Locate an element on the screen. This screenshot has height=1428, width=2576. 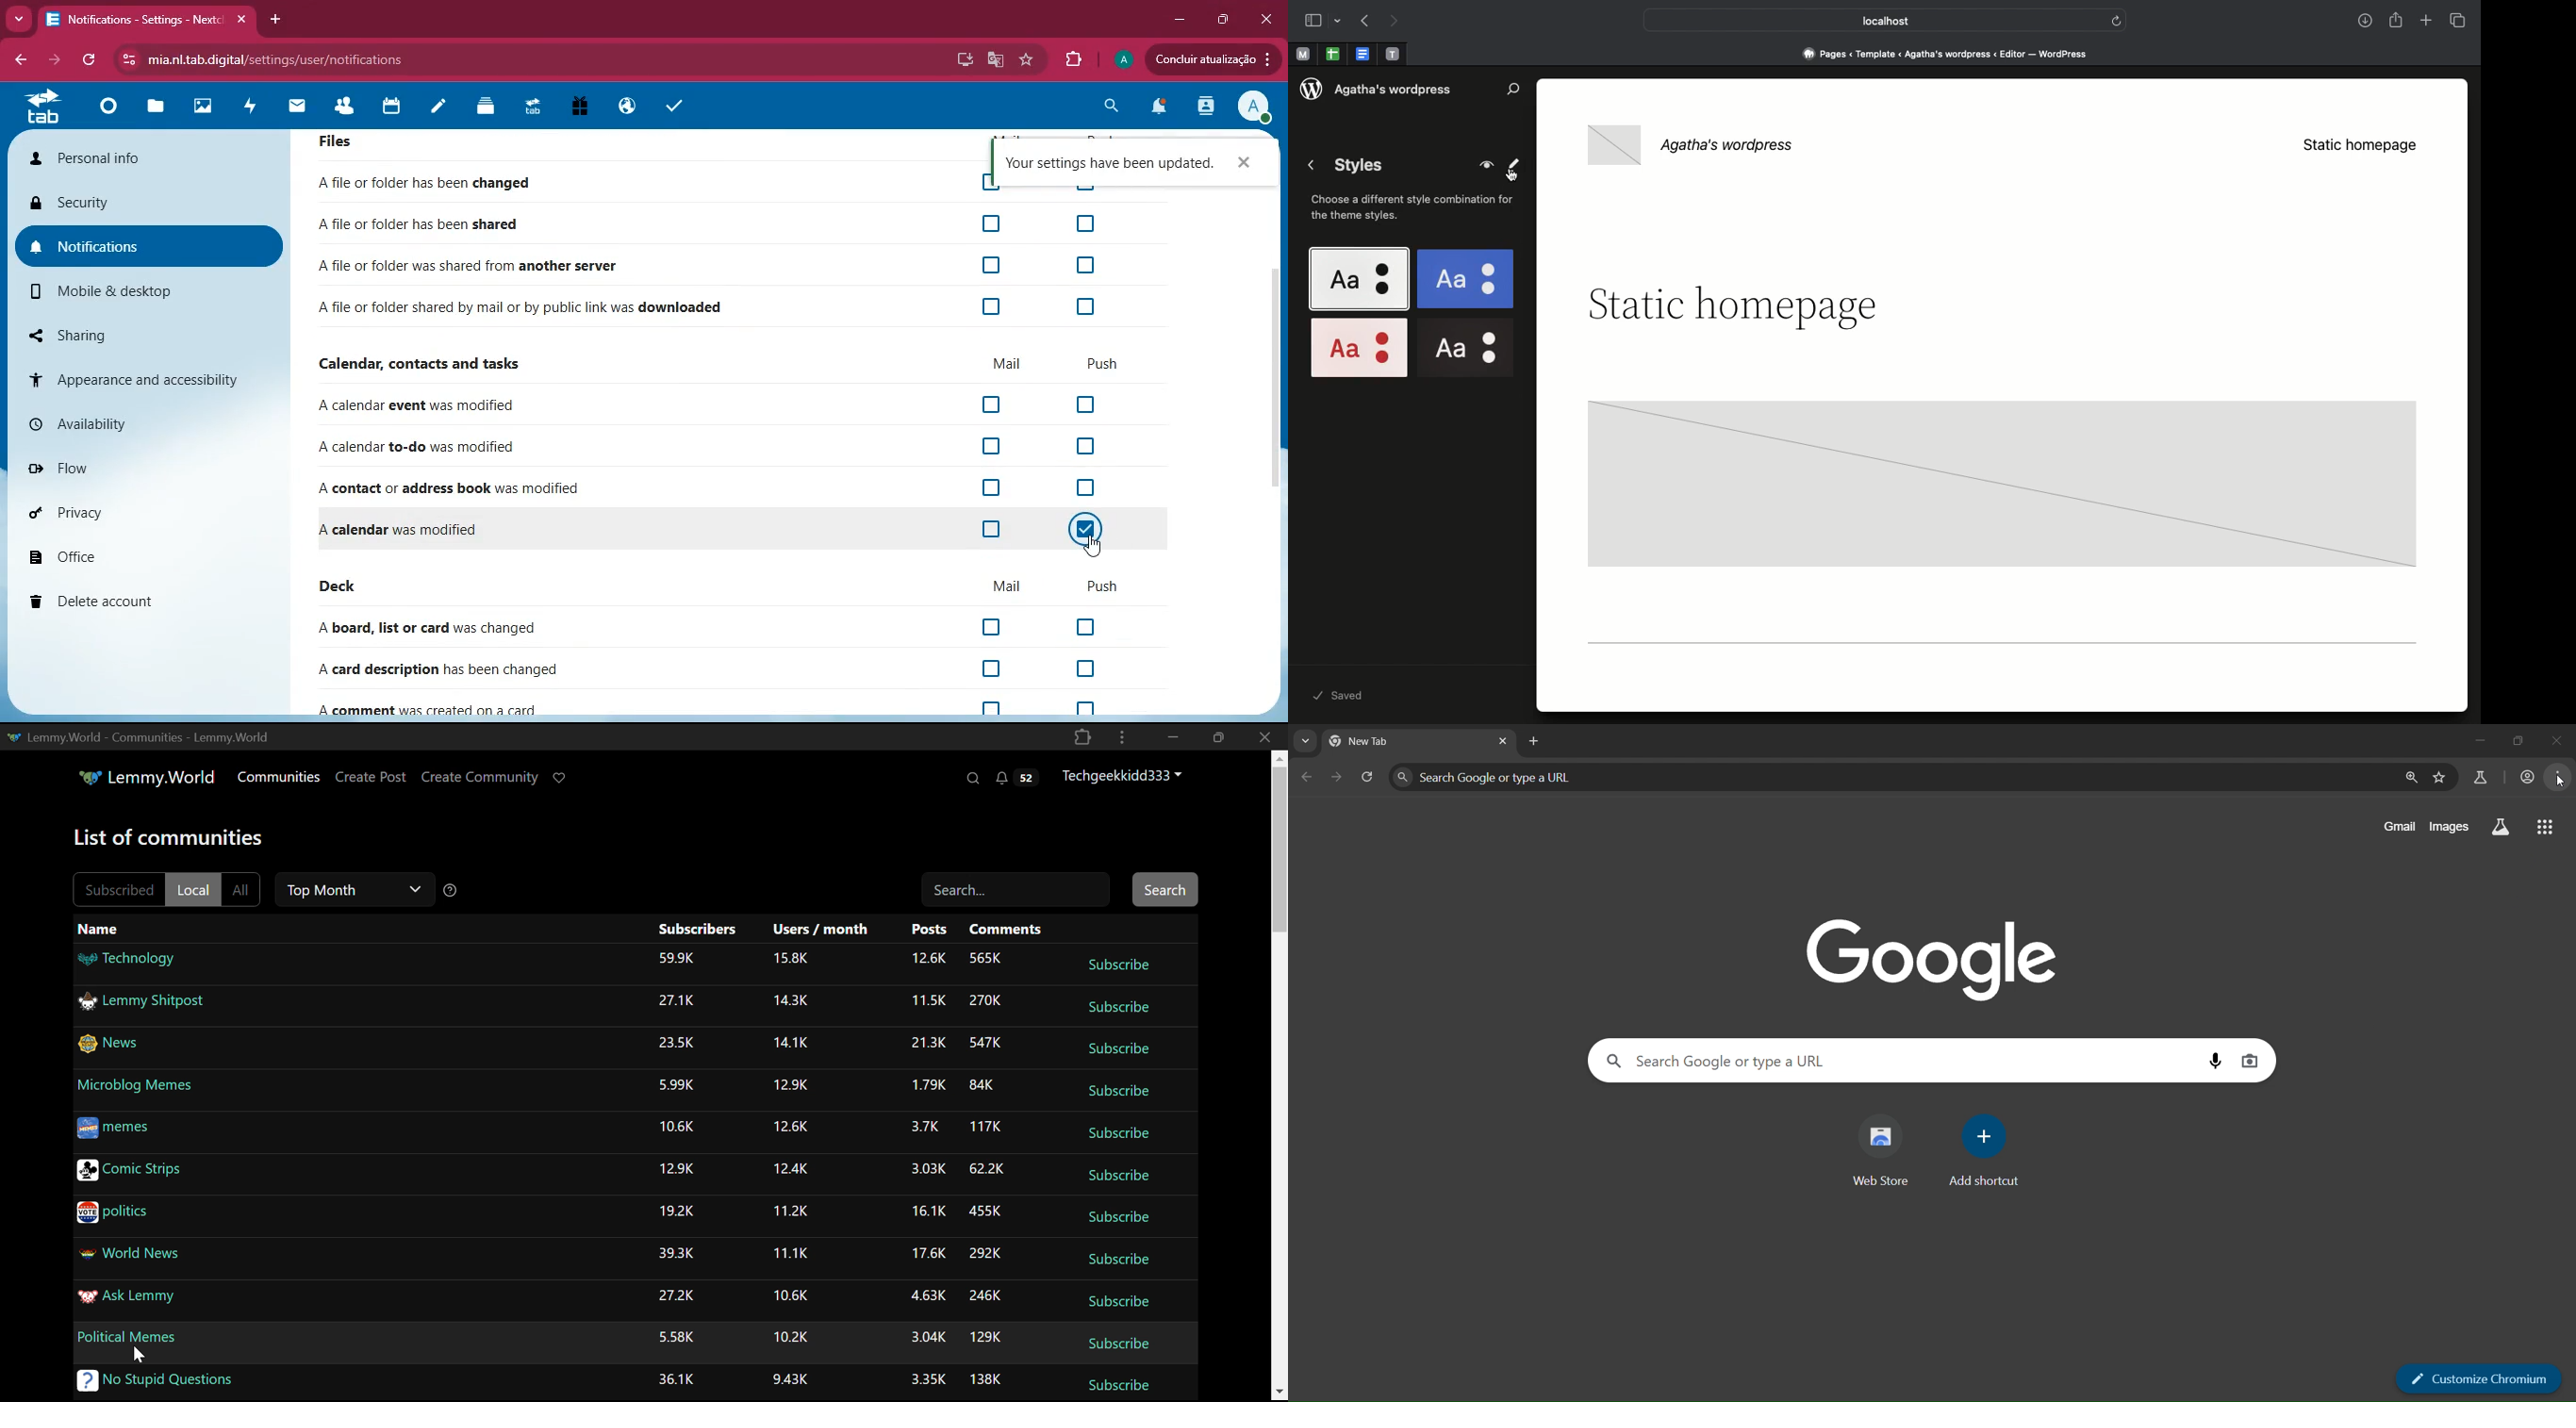
off is located at coordinates (1084, 669).